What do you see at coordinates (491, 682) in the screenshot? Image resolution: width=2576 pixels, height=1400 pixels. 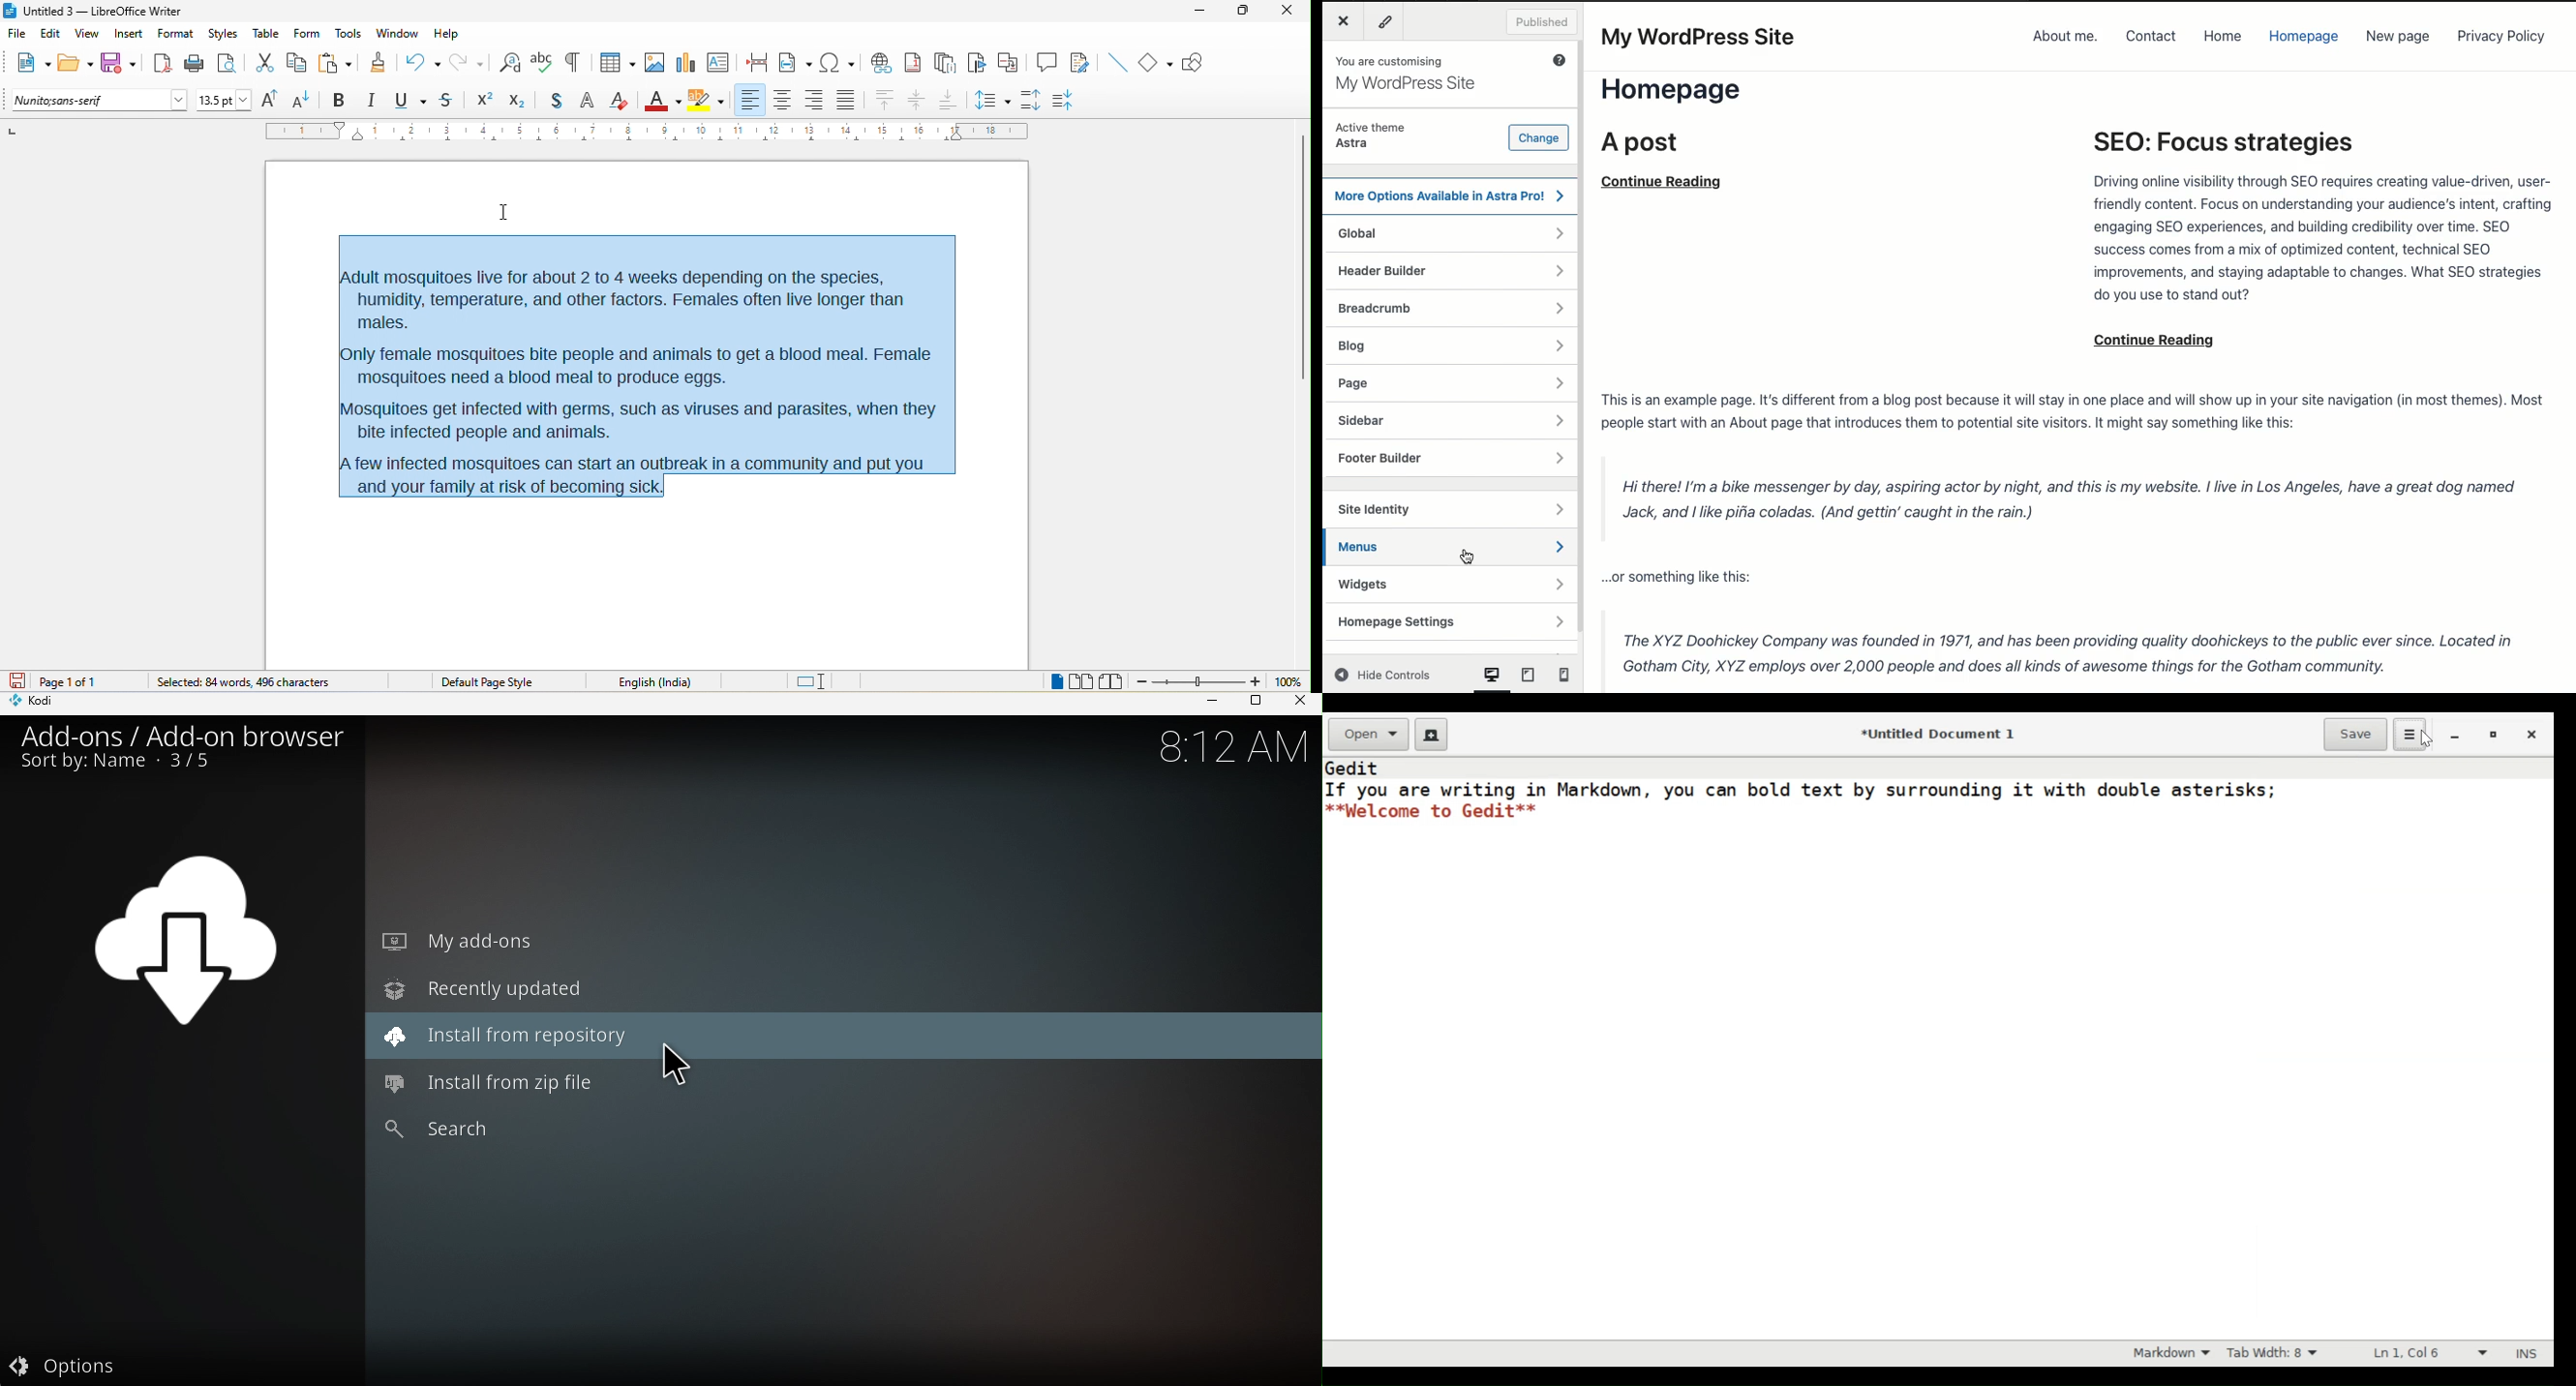 I see `default page style` at bounding box center [491, 682].